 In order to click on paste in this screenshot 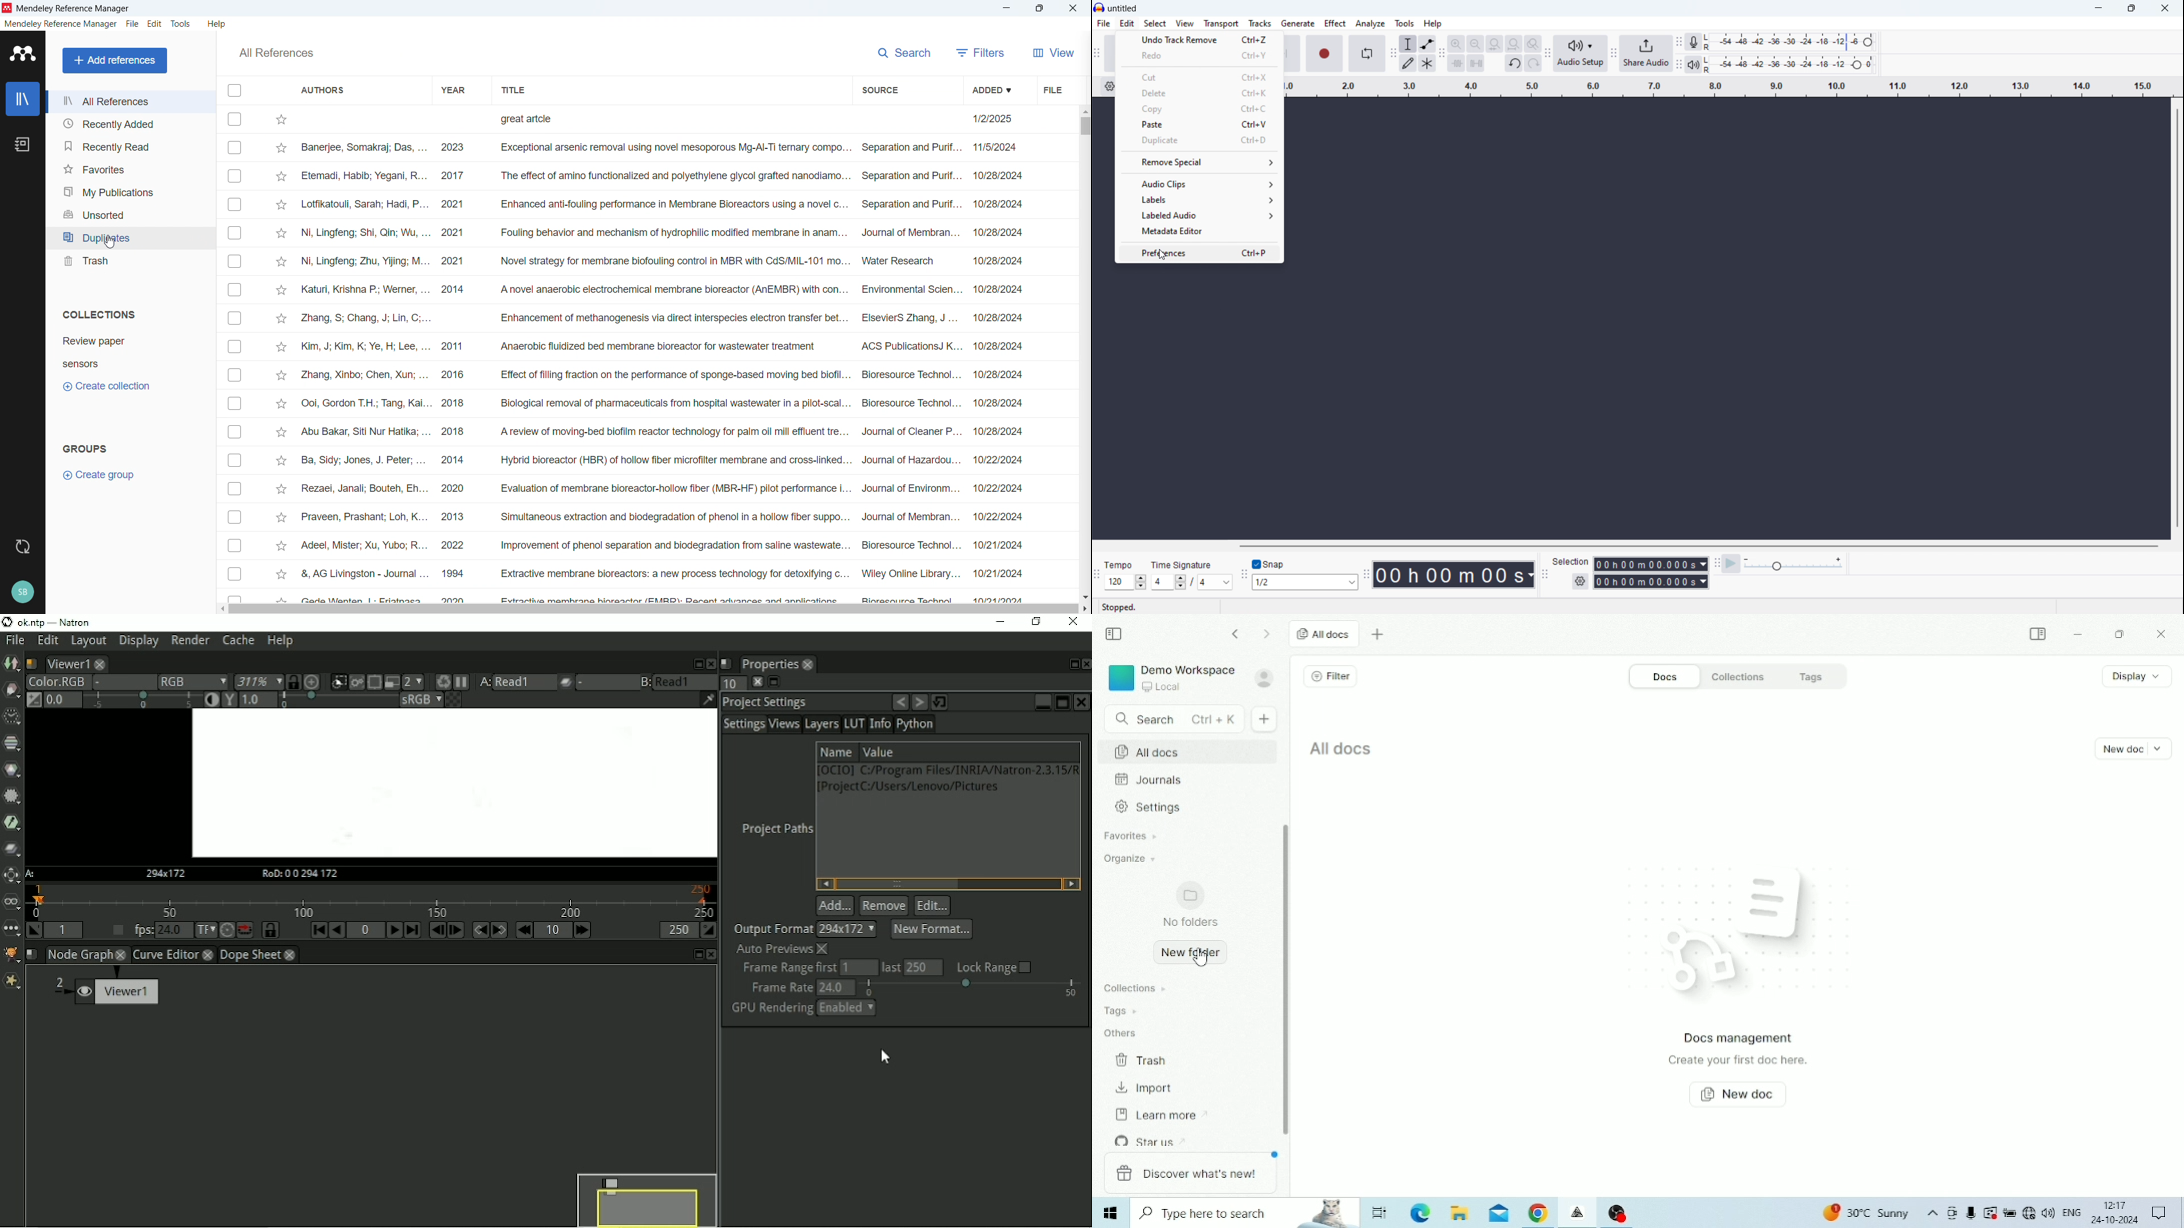, I will do `click(1199, 125)`.